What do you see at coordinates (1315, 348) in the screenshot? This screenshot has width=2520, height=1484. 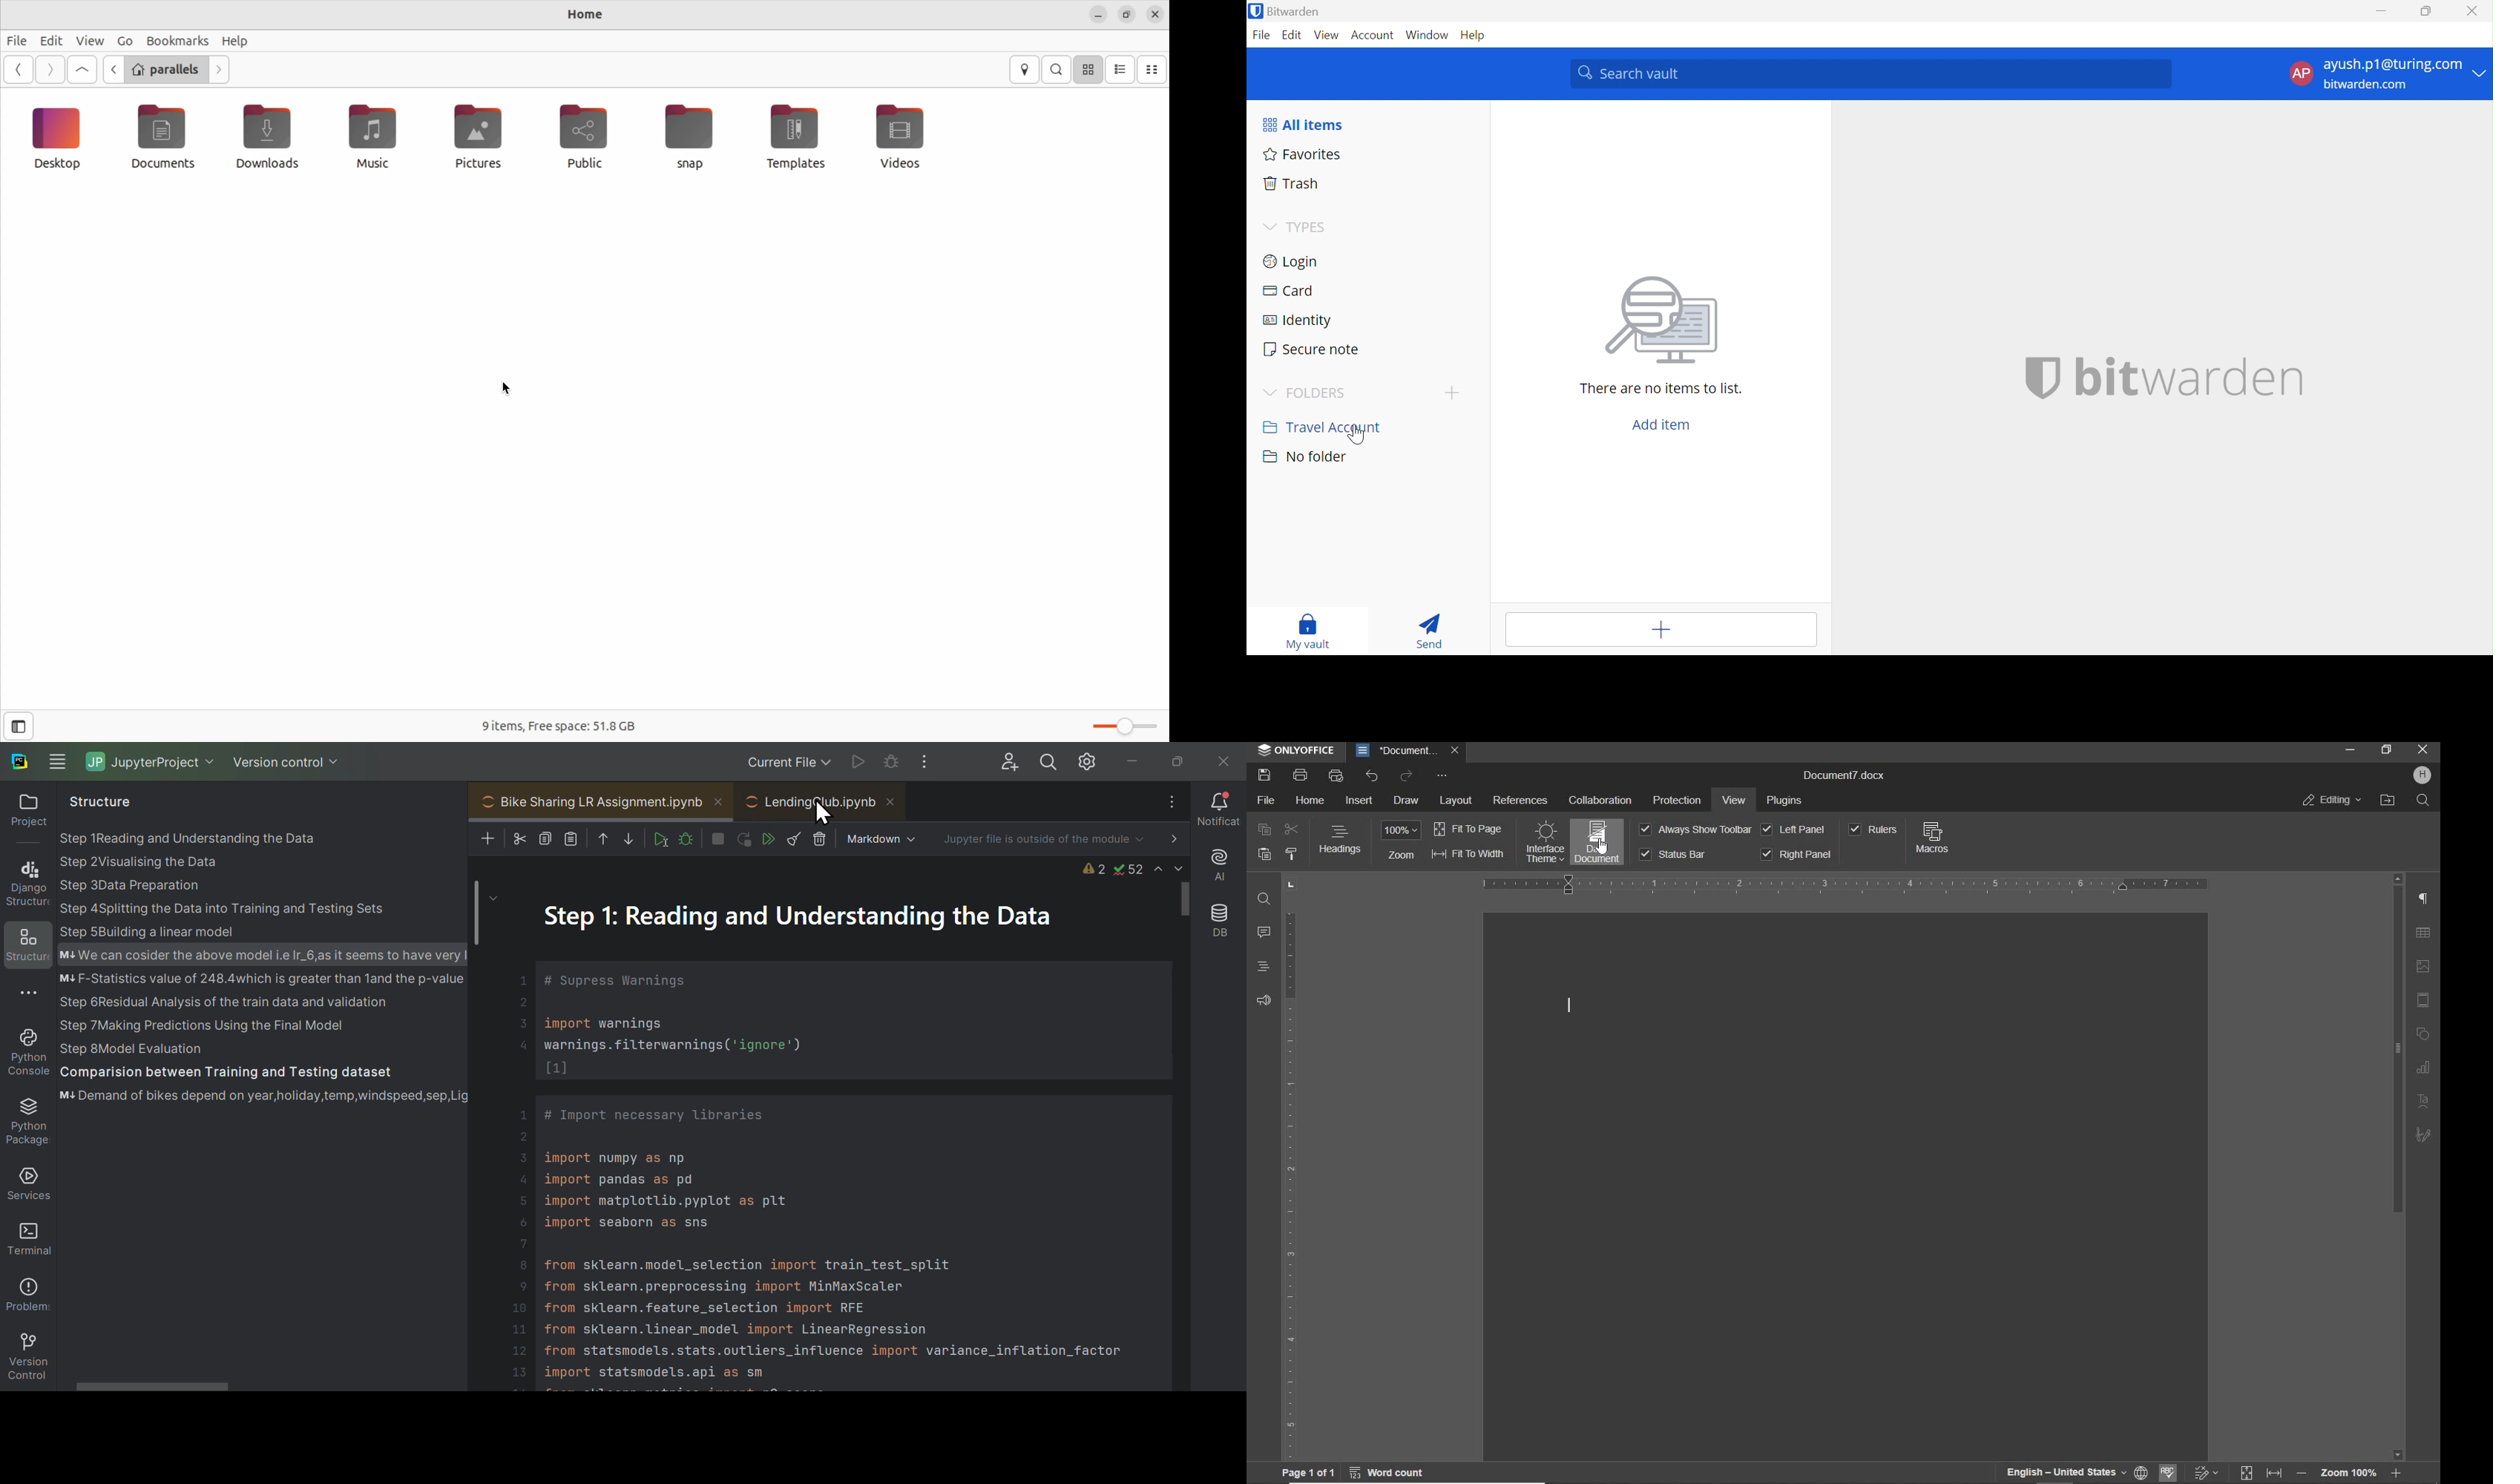 I see `Secure note` at bounding box center [1315, 348].